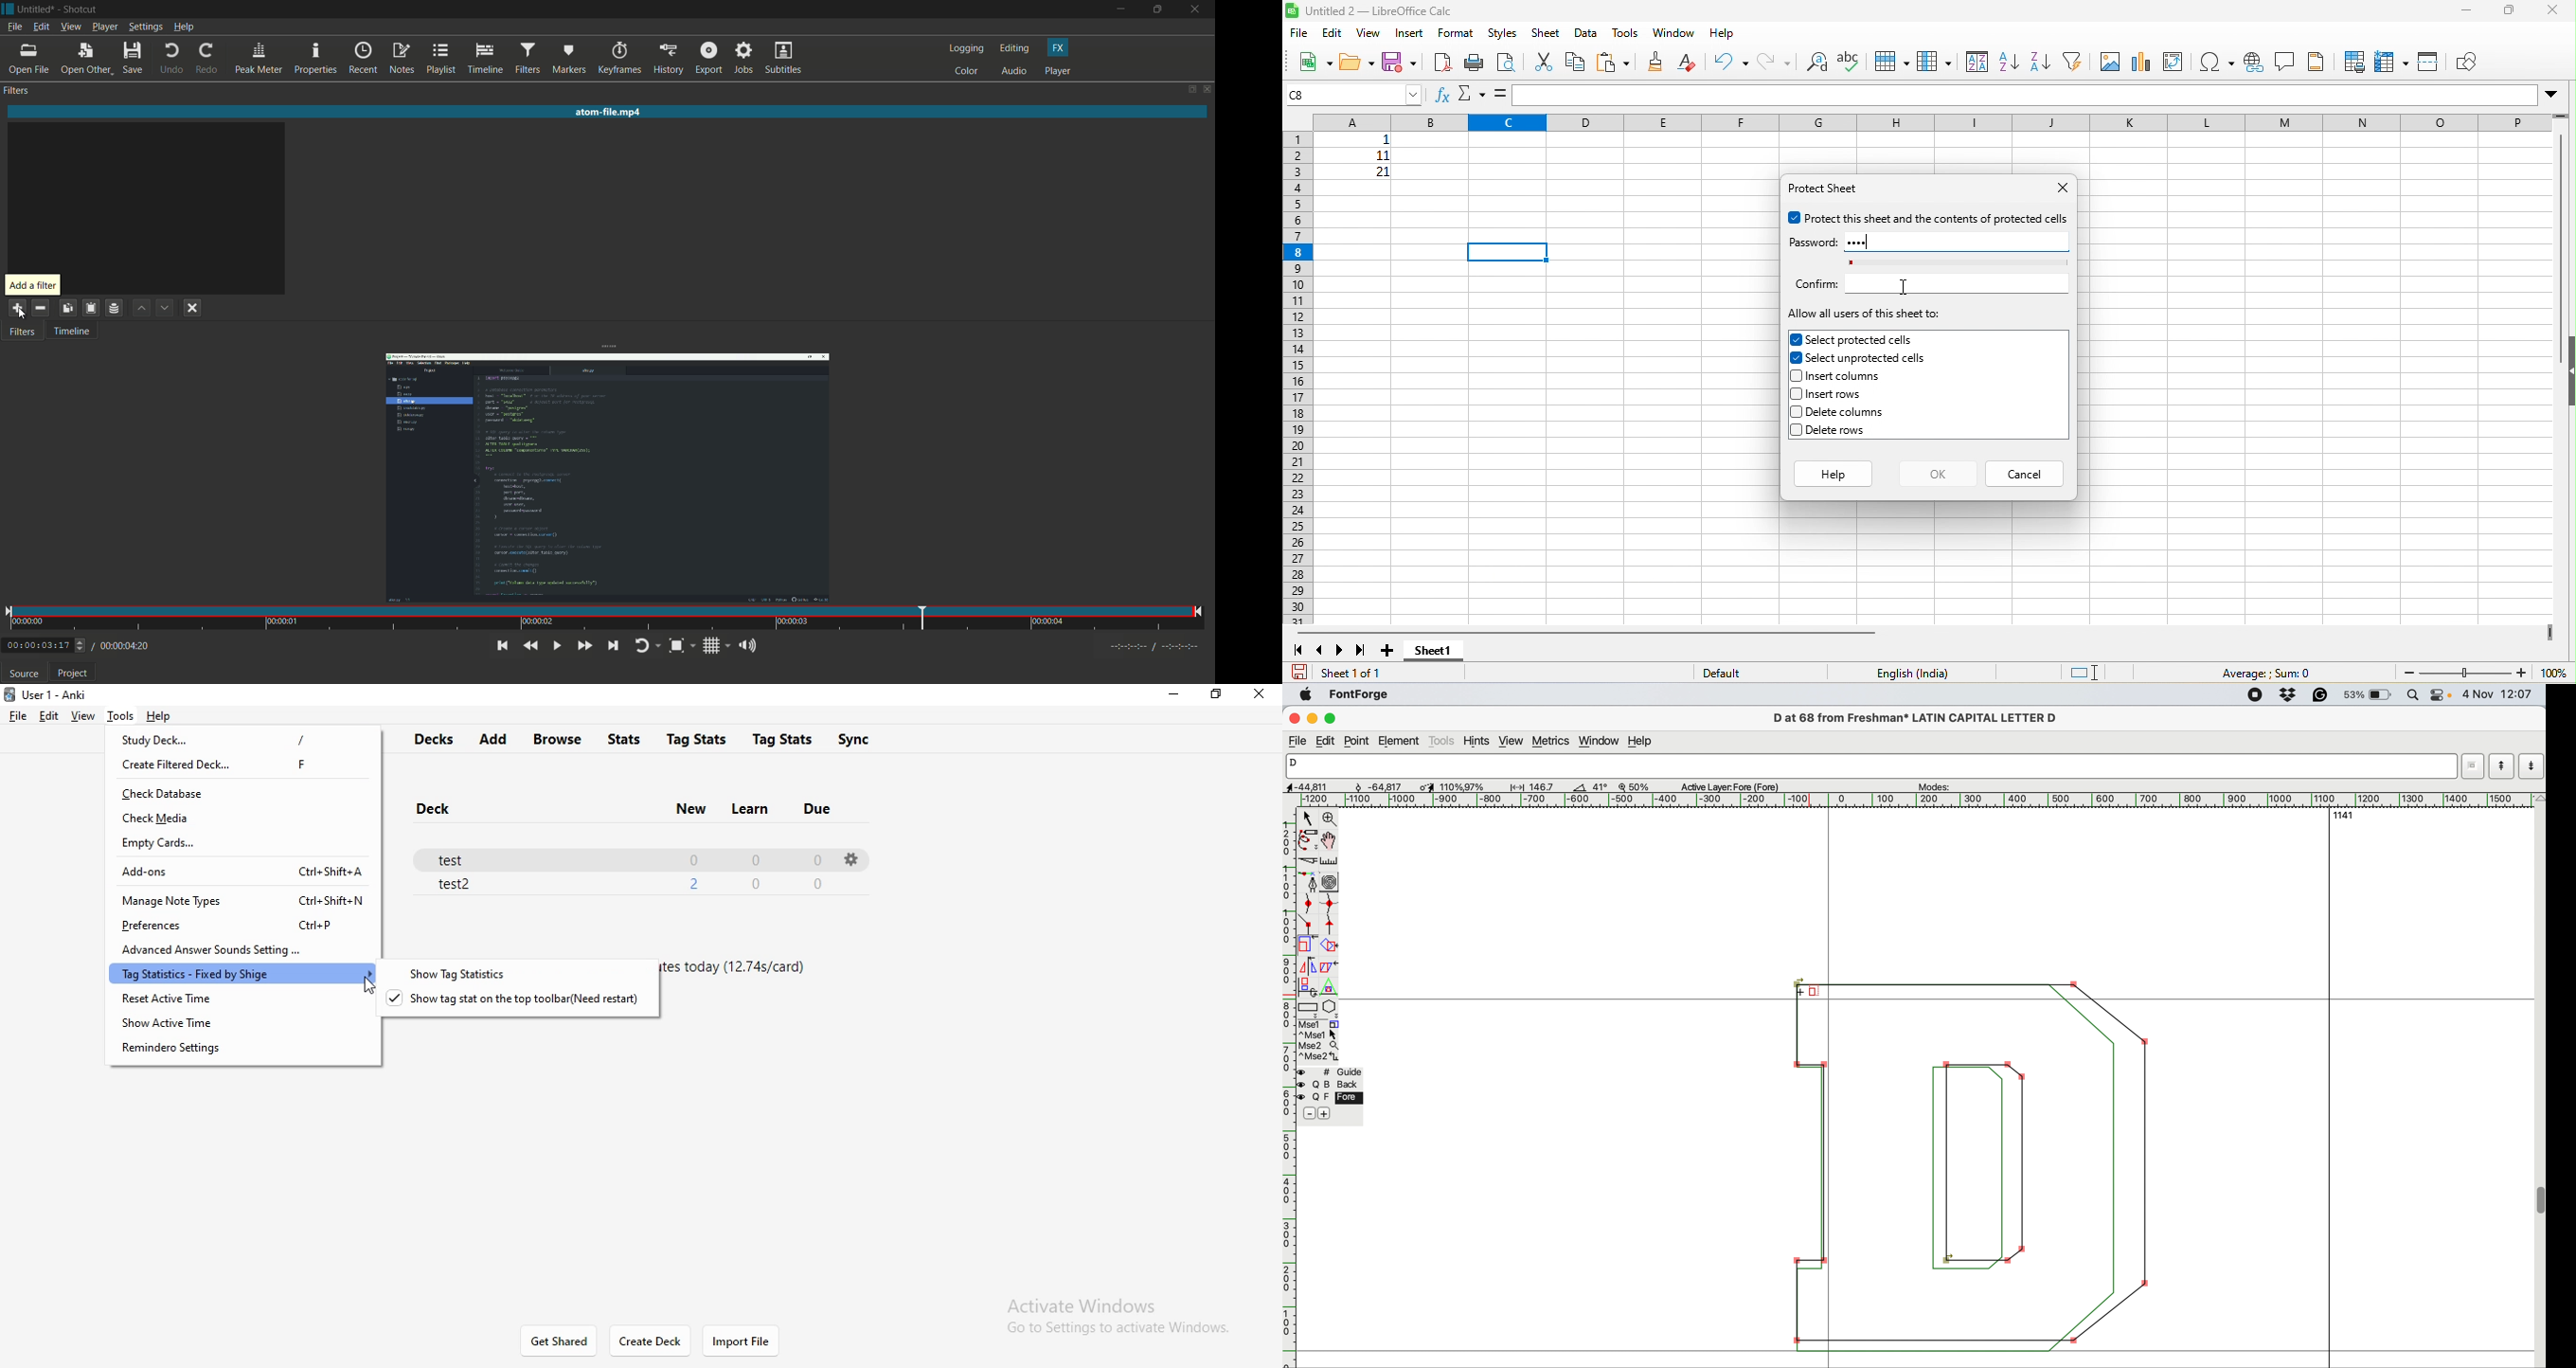  I want to click on flip the selection, so click(1308, 967).